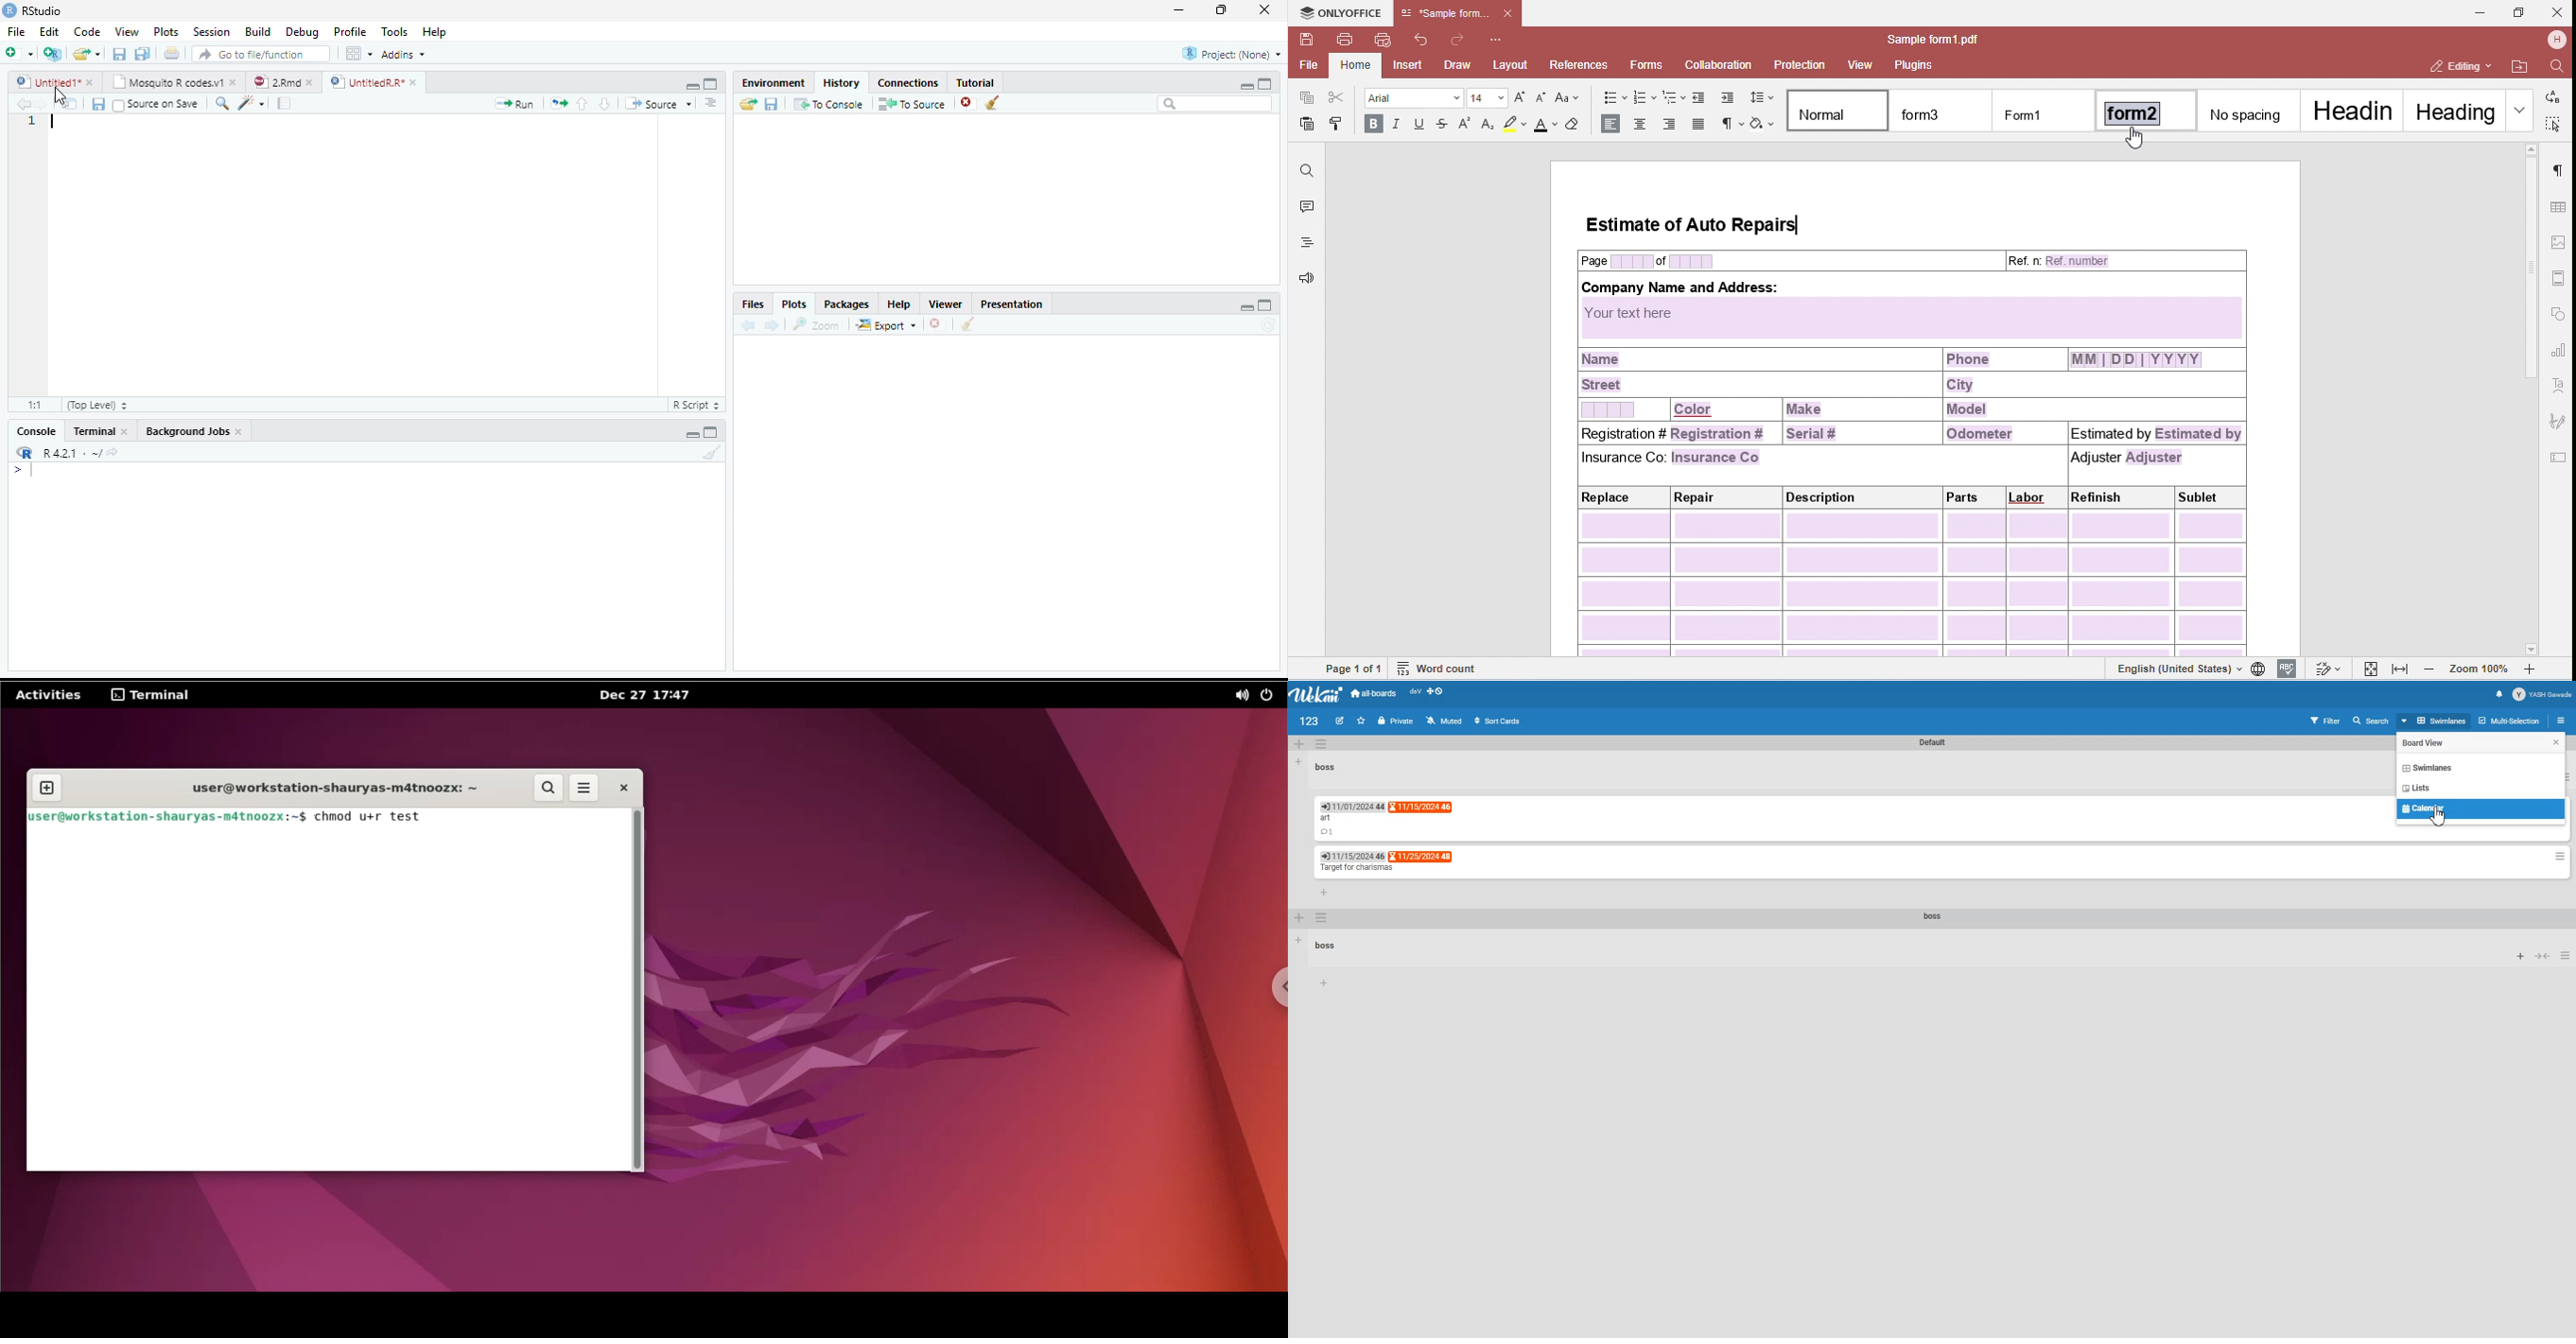 The image size is (2576, 1344). Describe the element at coordinates (1421, 808) in the screenshot. I see `End date` at that location.